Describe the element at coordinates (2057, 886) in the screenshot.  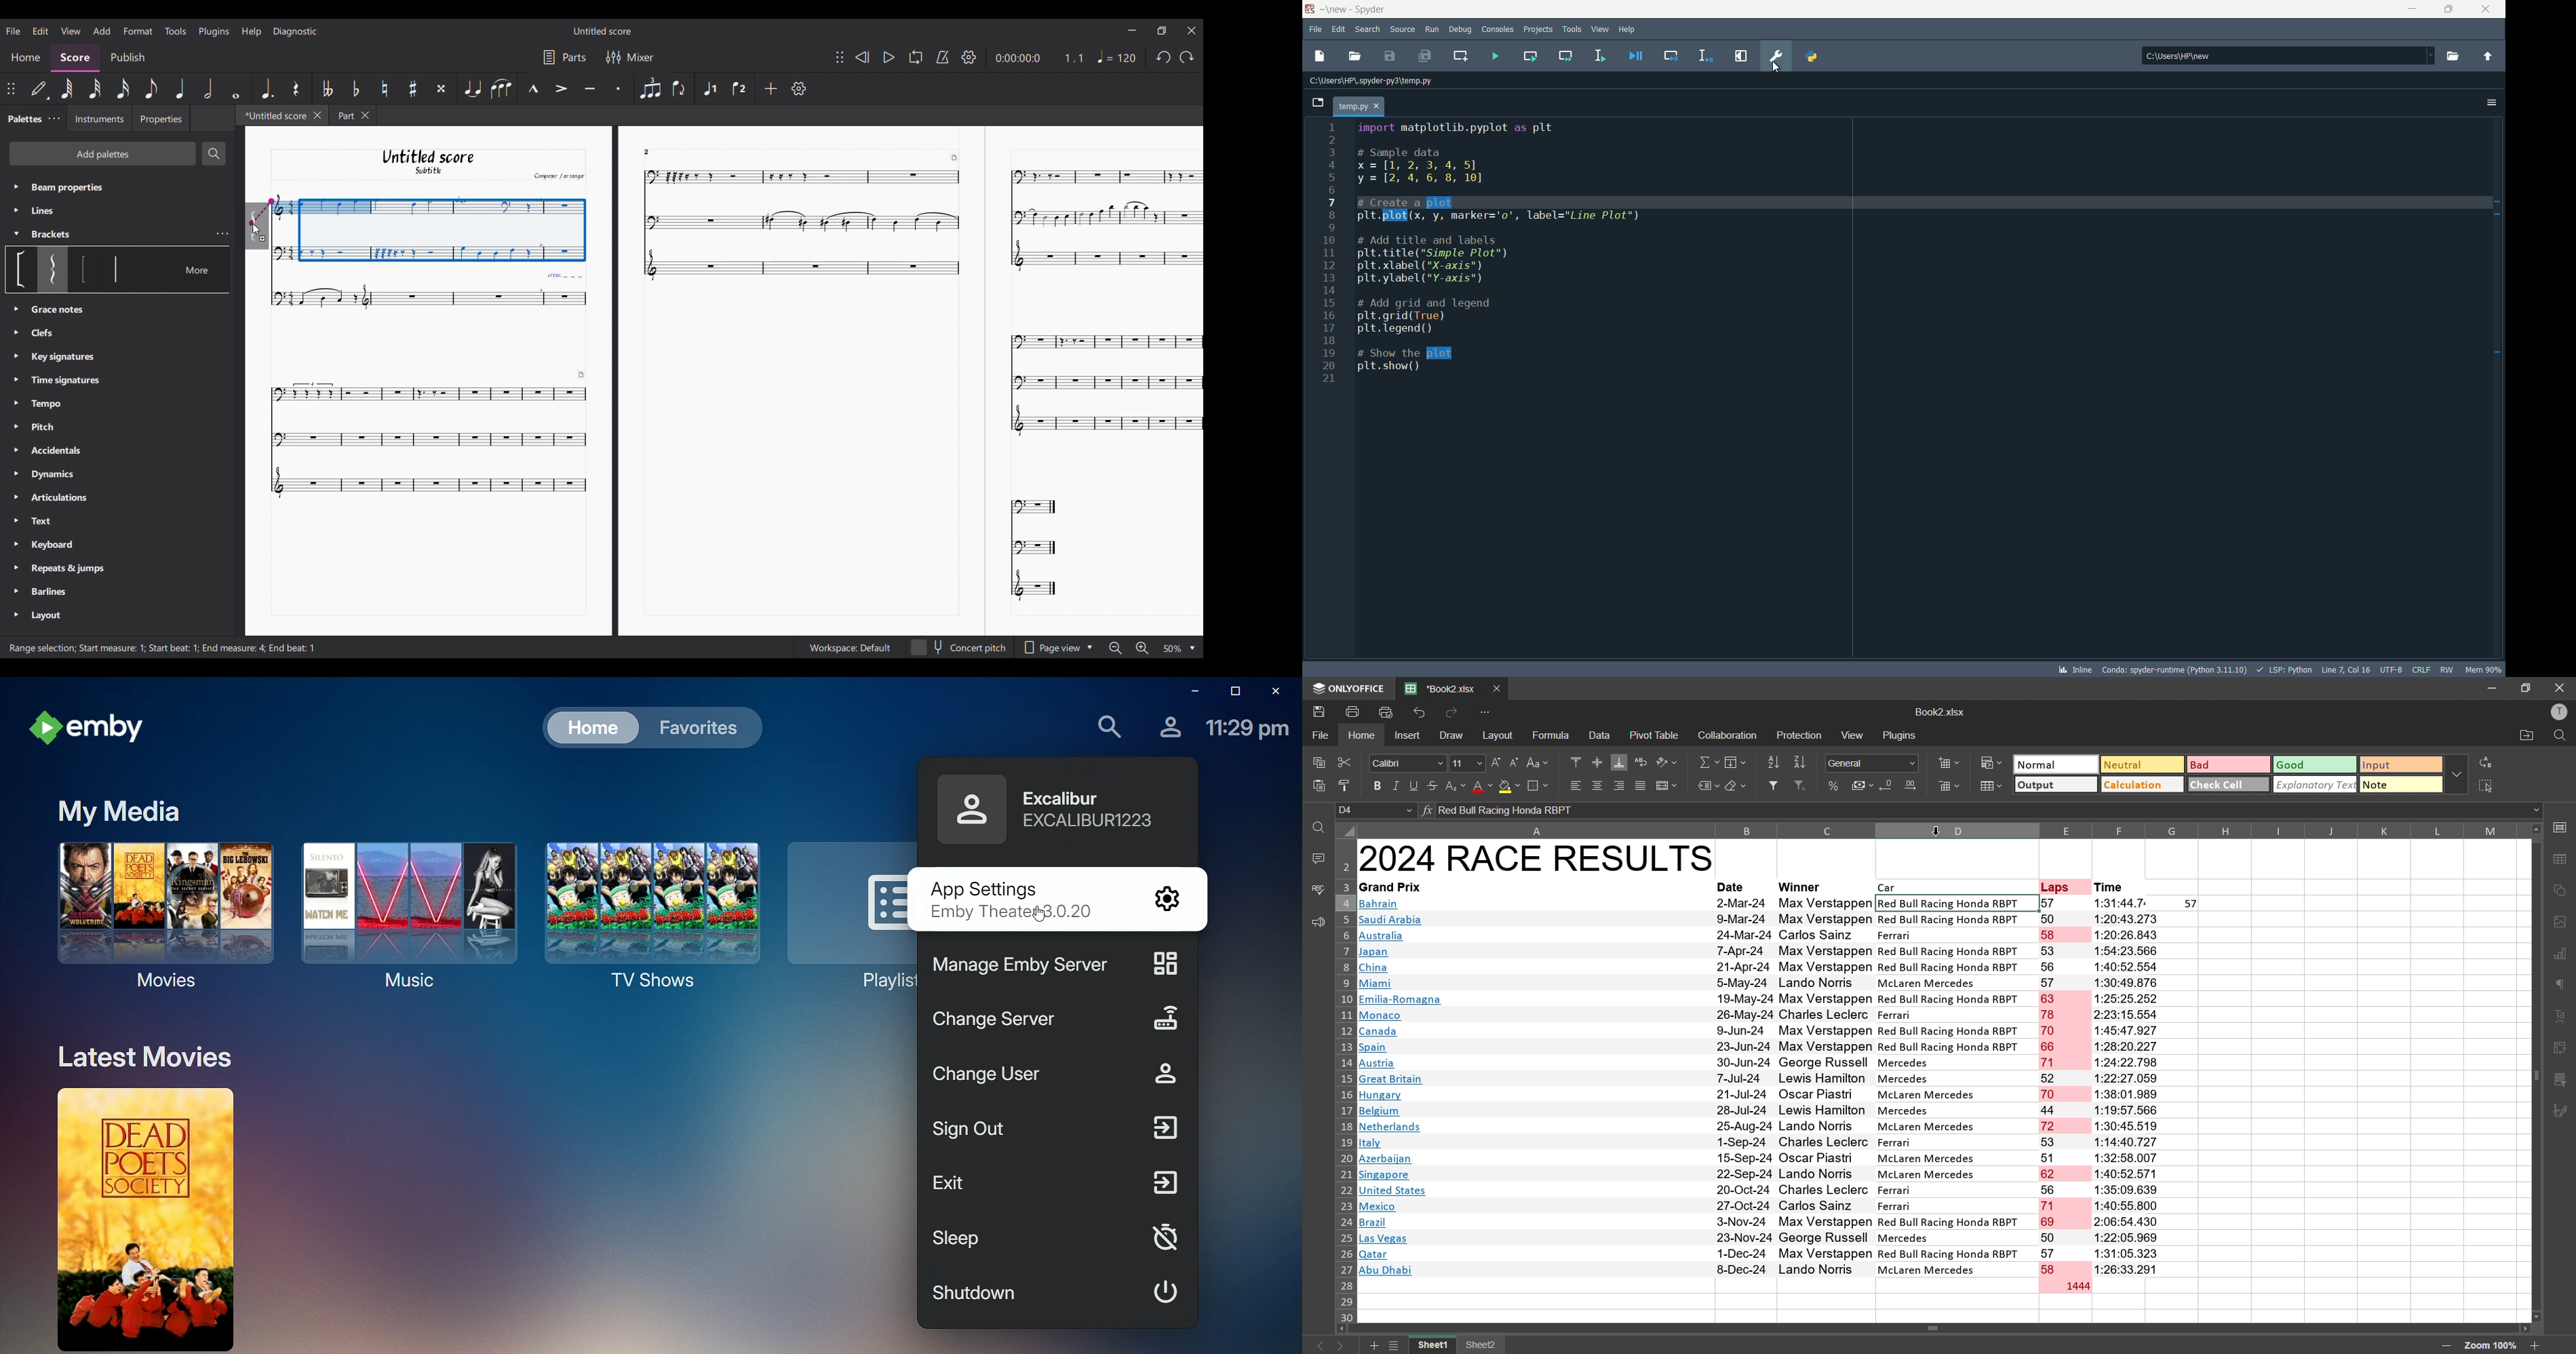
I see `laps` at that location.